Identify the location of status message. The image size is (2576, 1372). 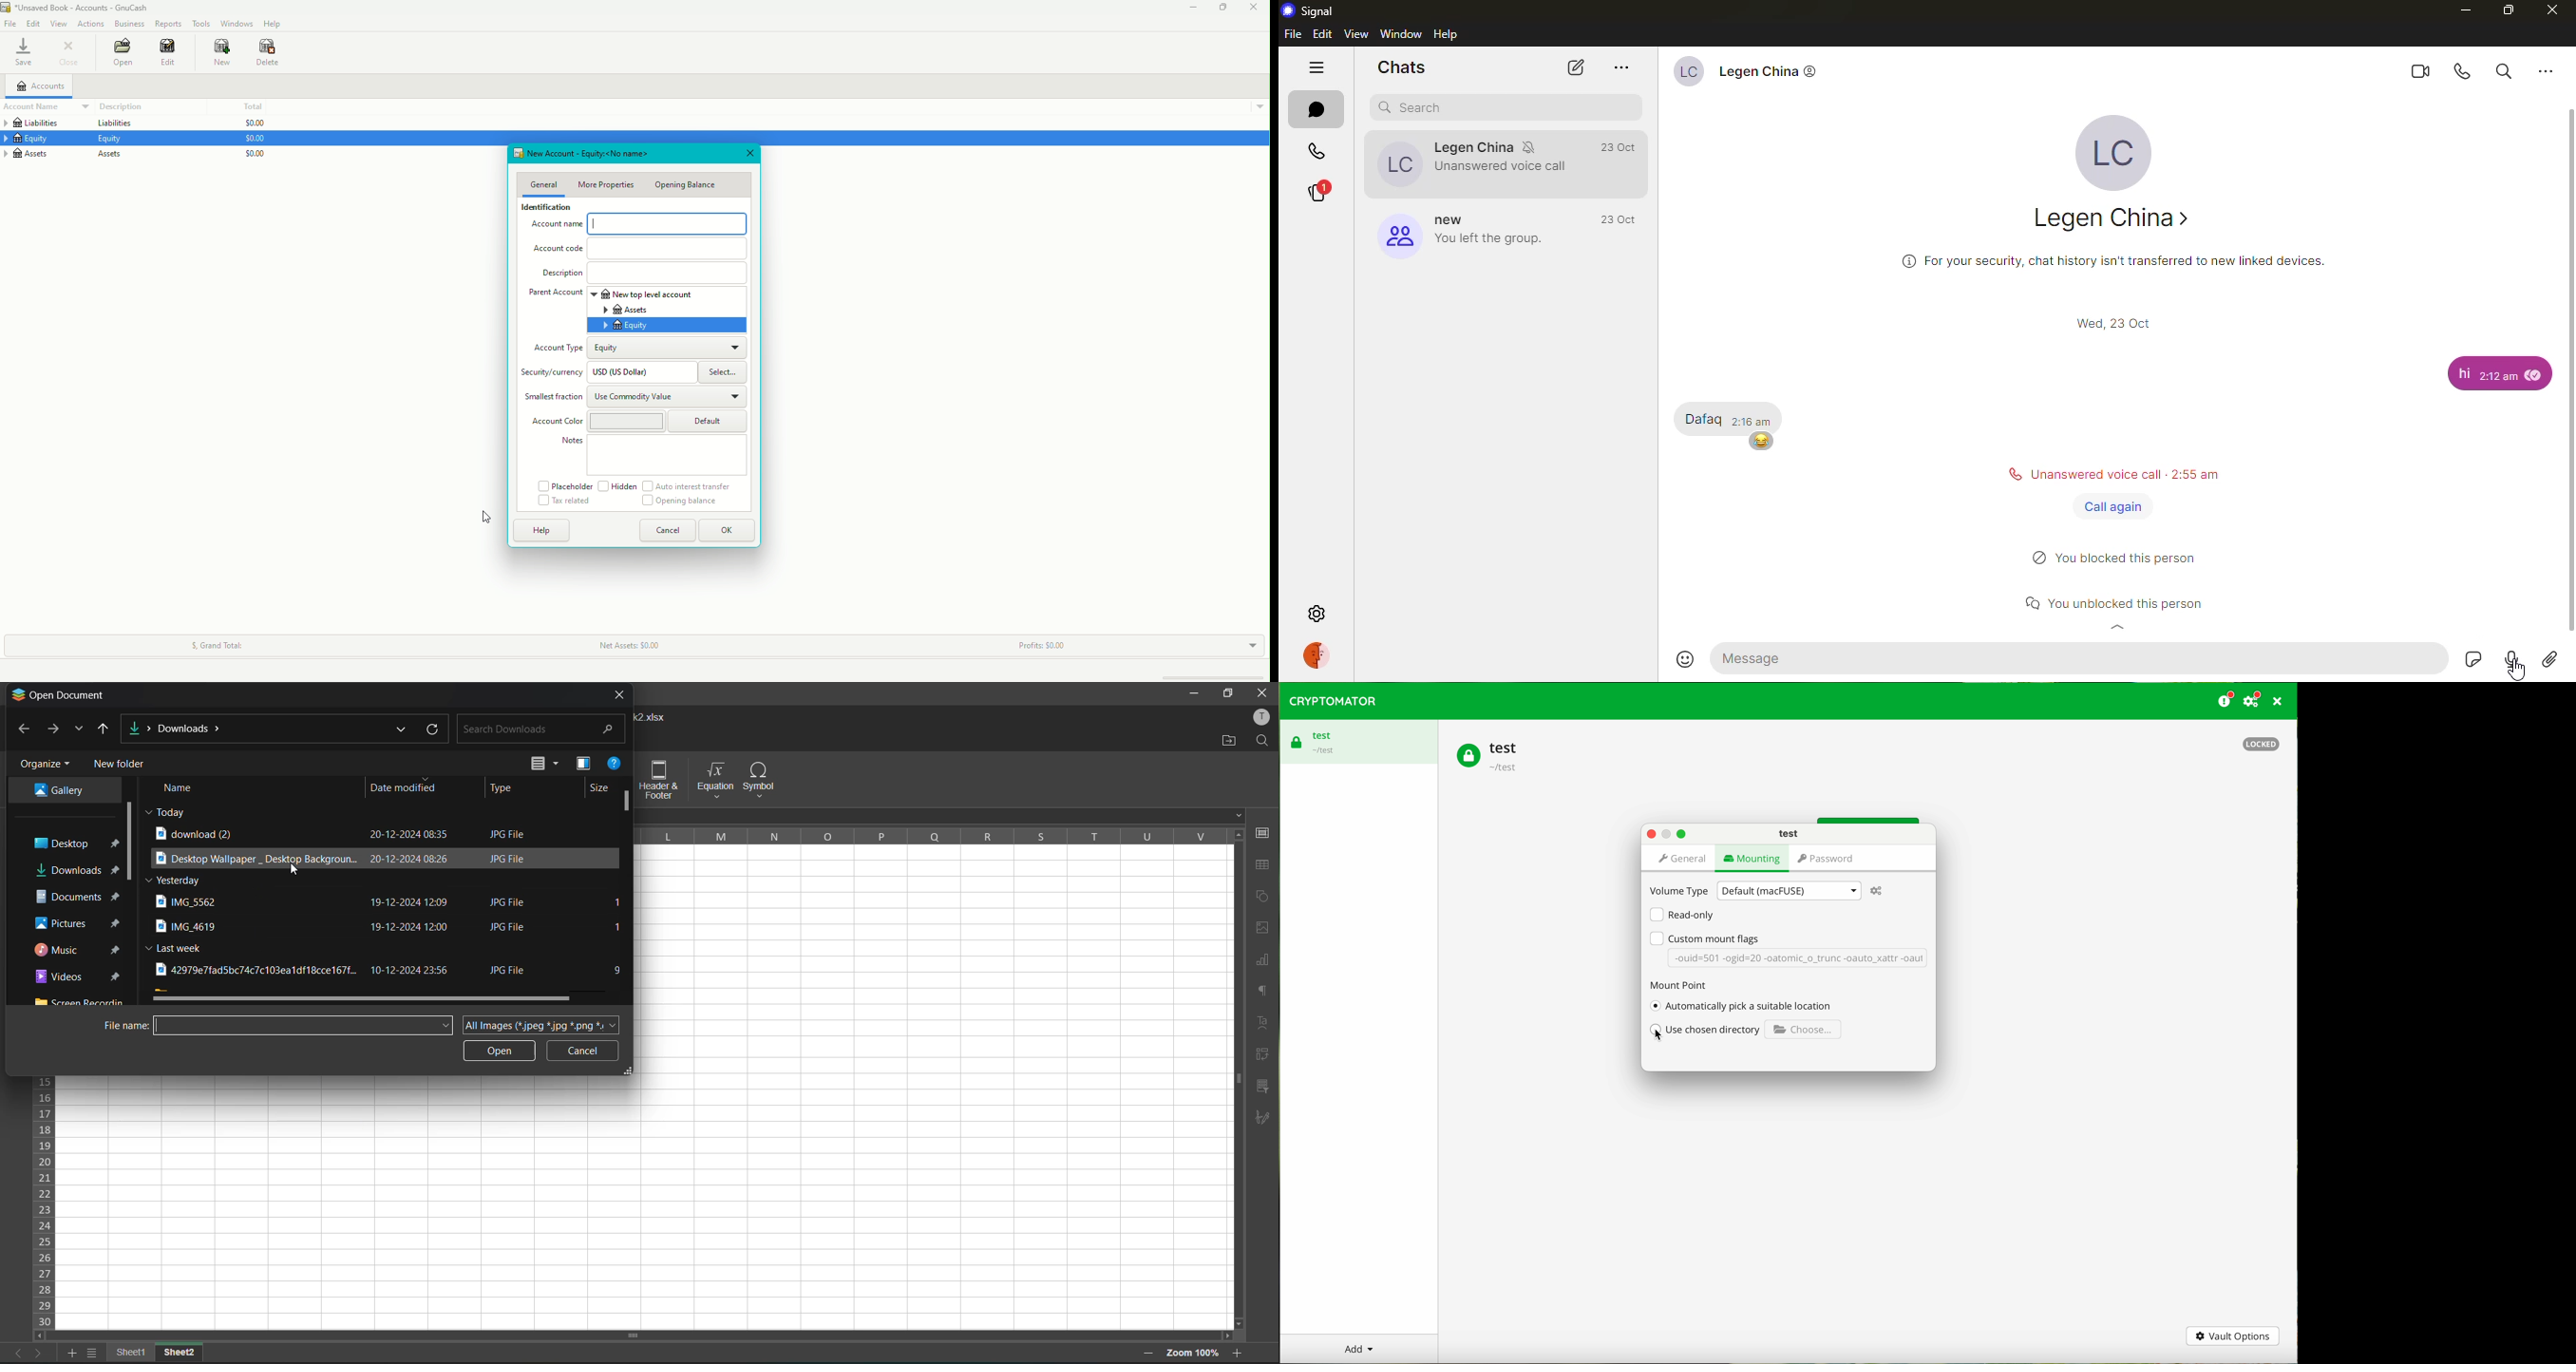
(2114, 472).